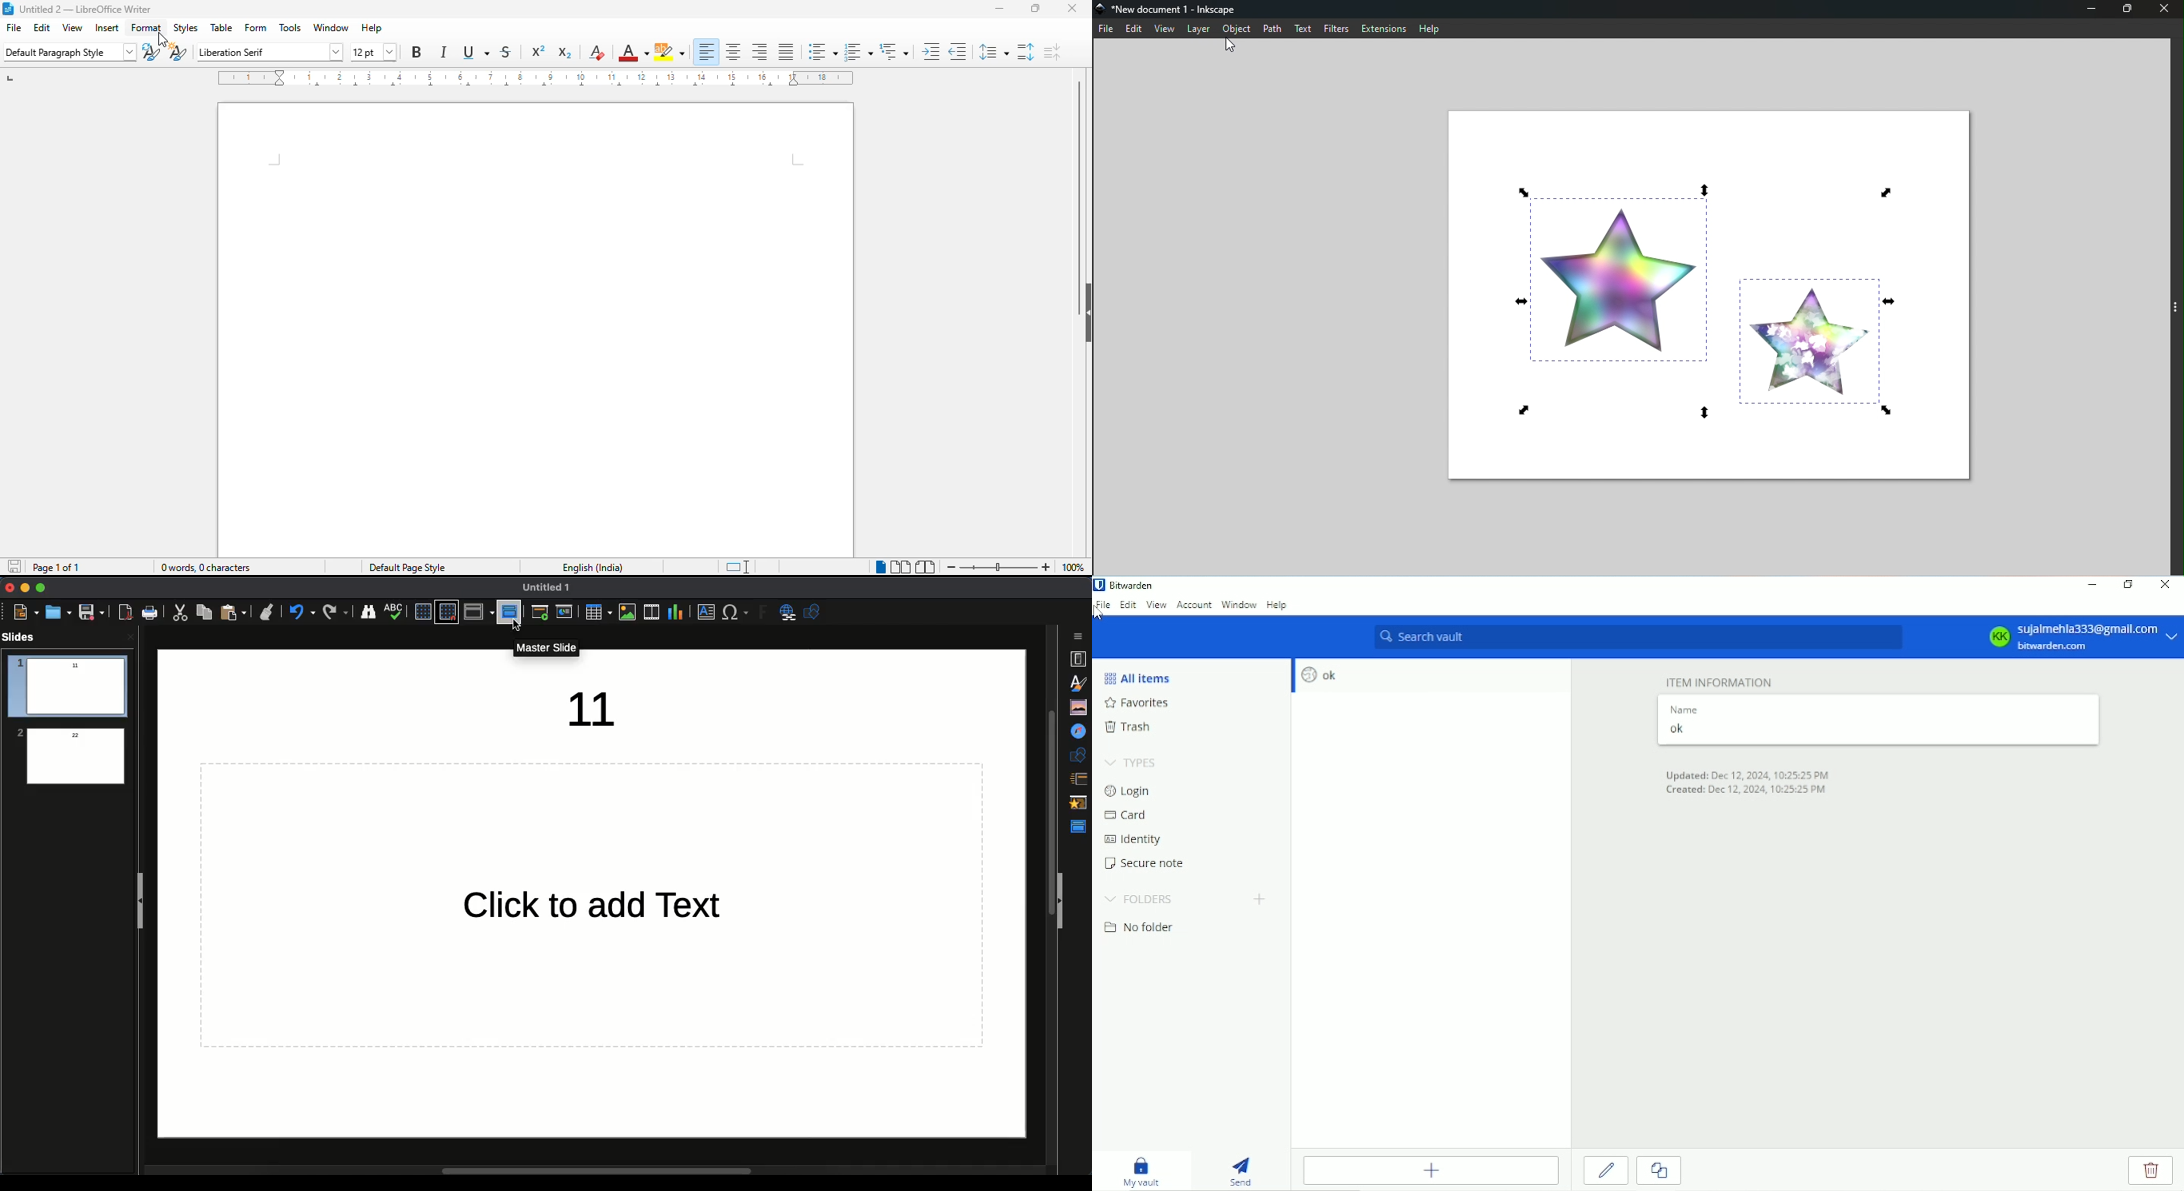 The width and height of the screenshot is (2184, 1204). Describe the element at coordinates (131, 637) in the screenshot. I see `close` at that location.